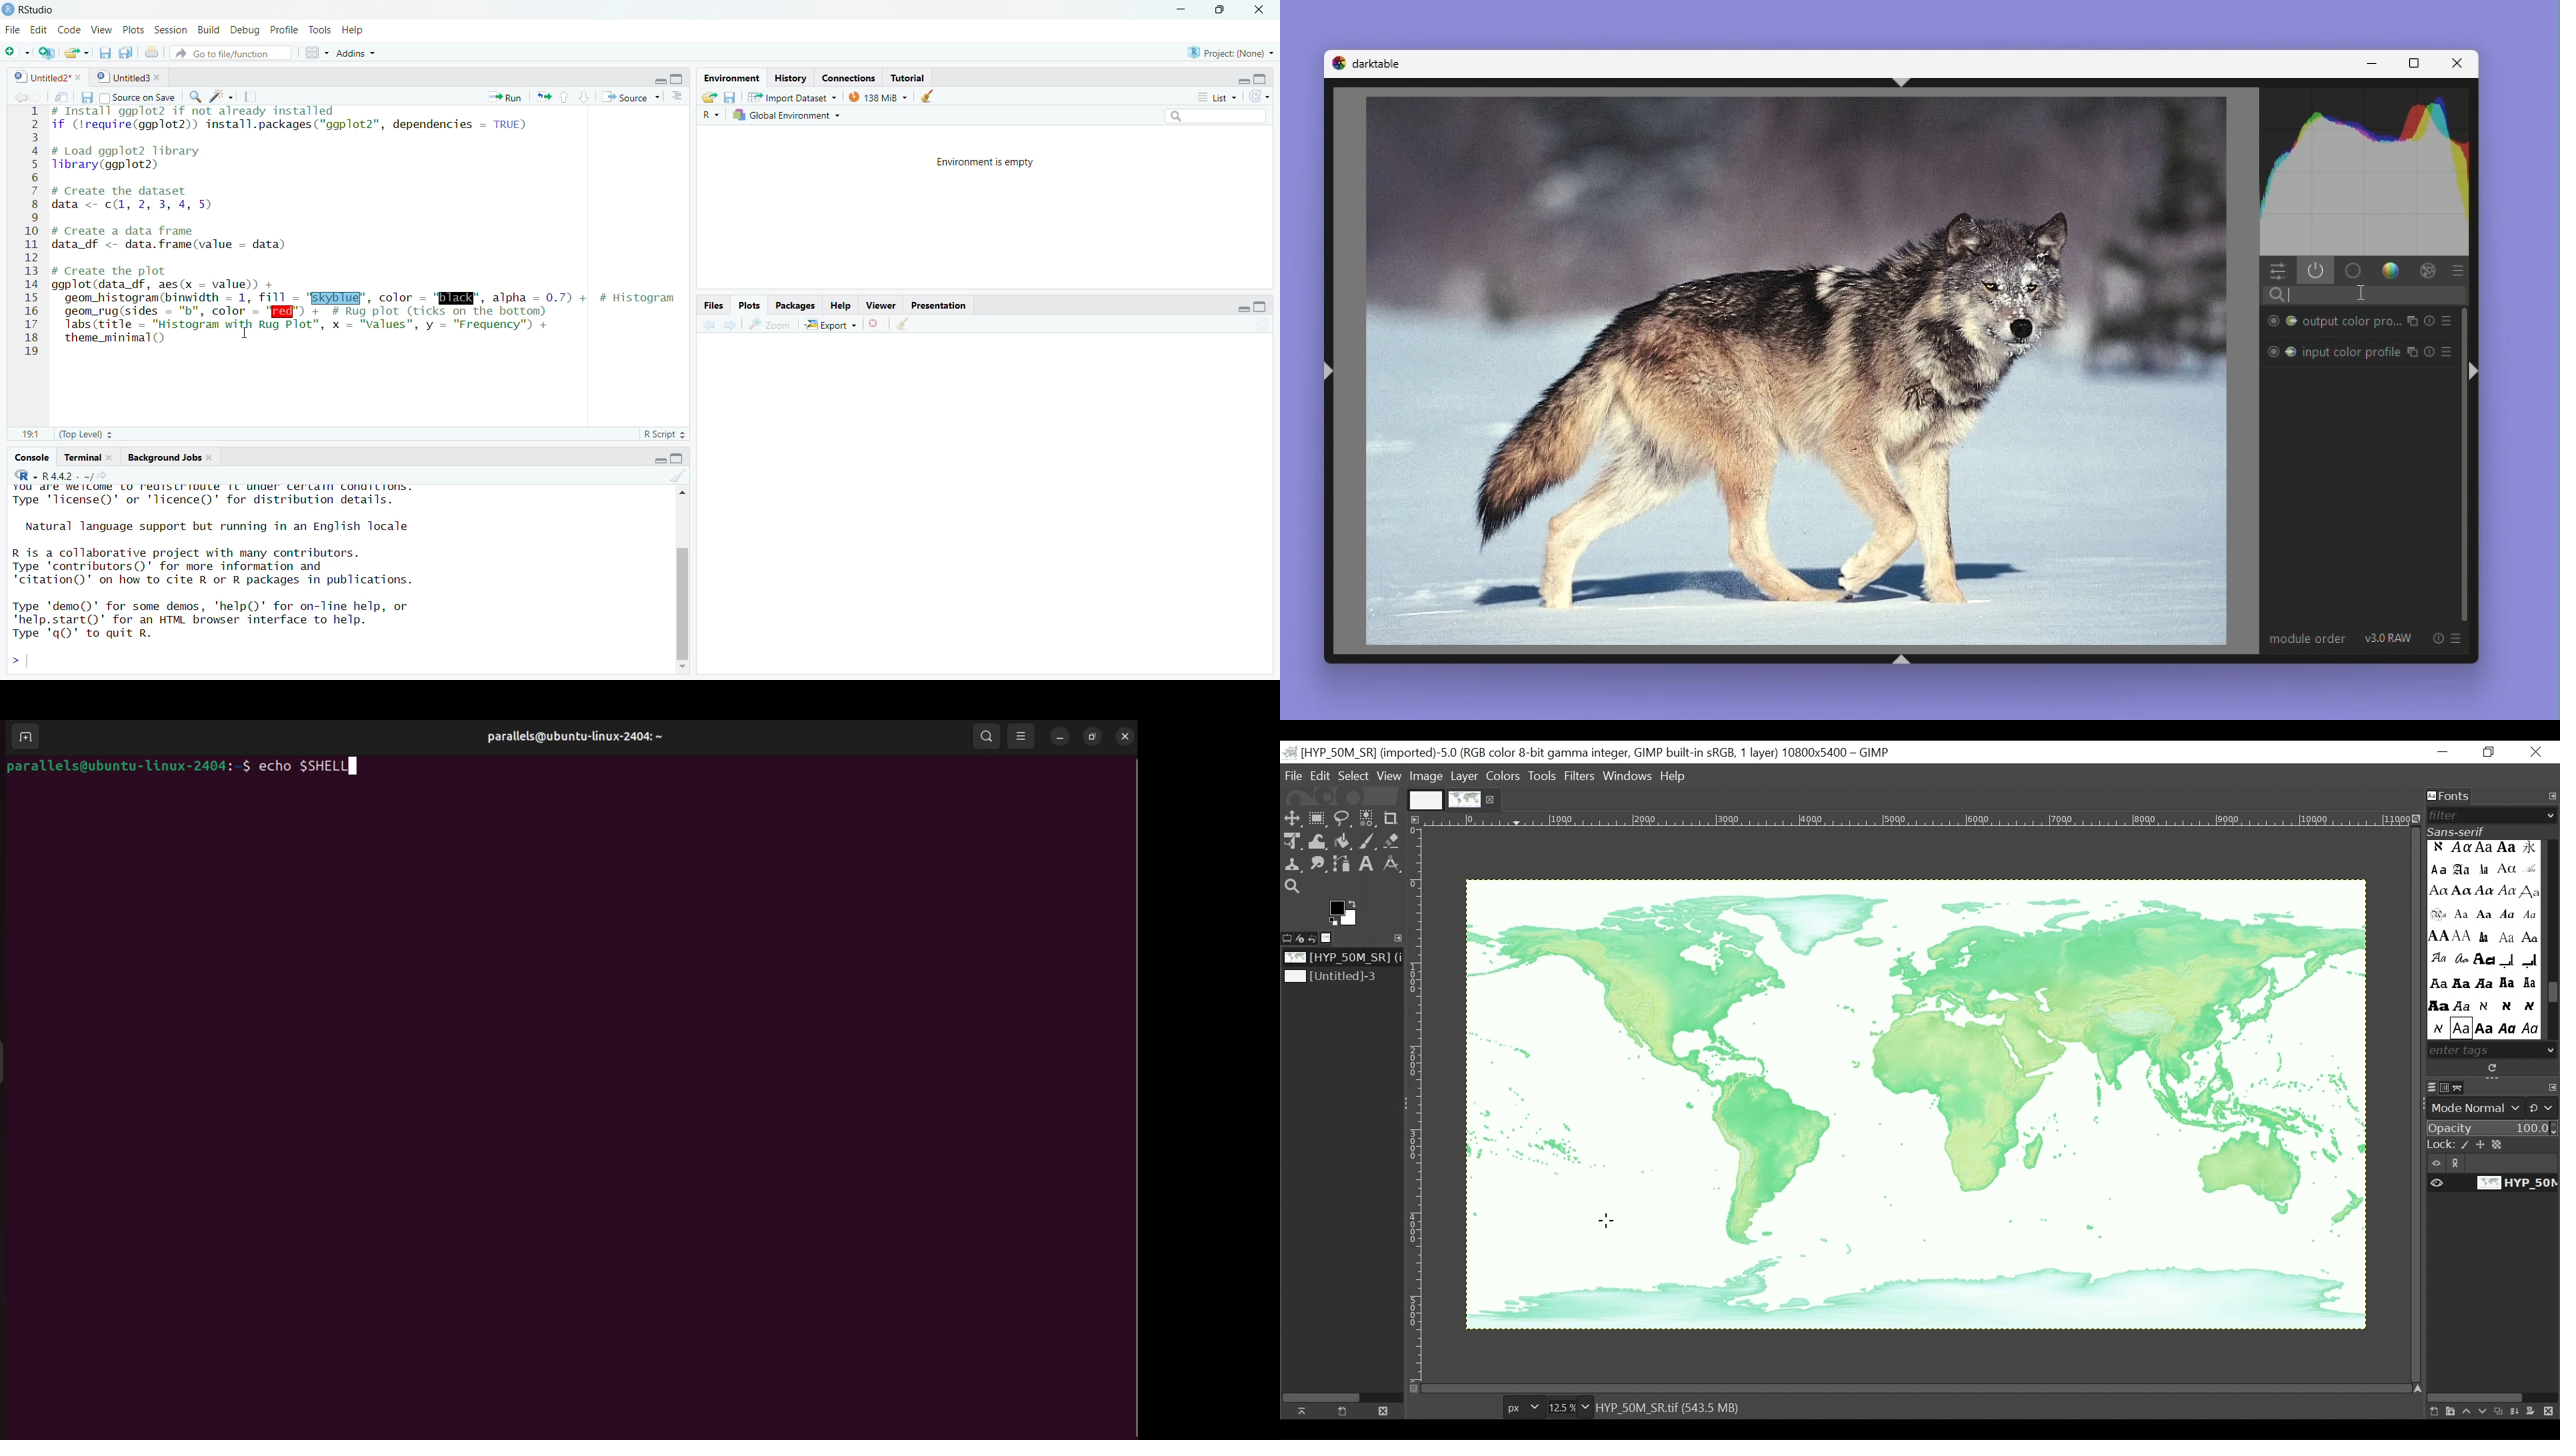 This screenshot has height=1456, width=2576. I want to click on Profile, so click(285, 27).